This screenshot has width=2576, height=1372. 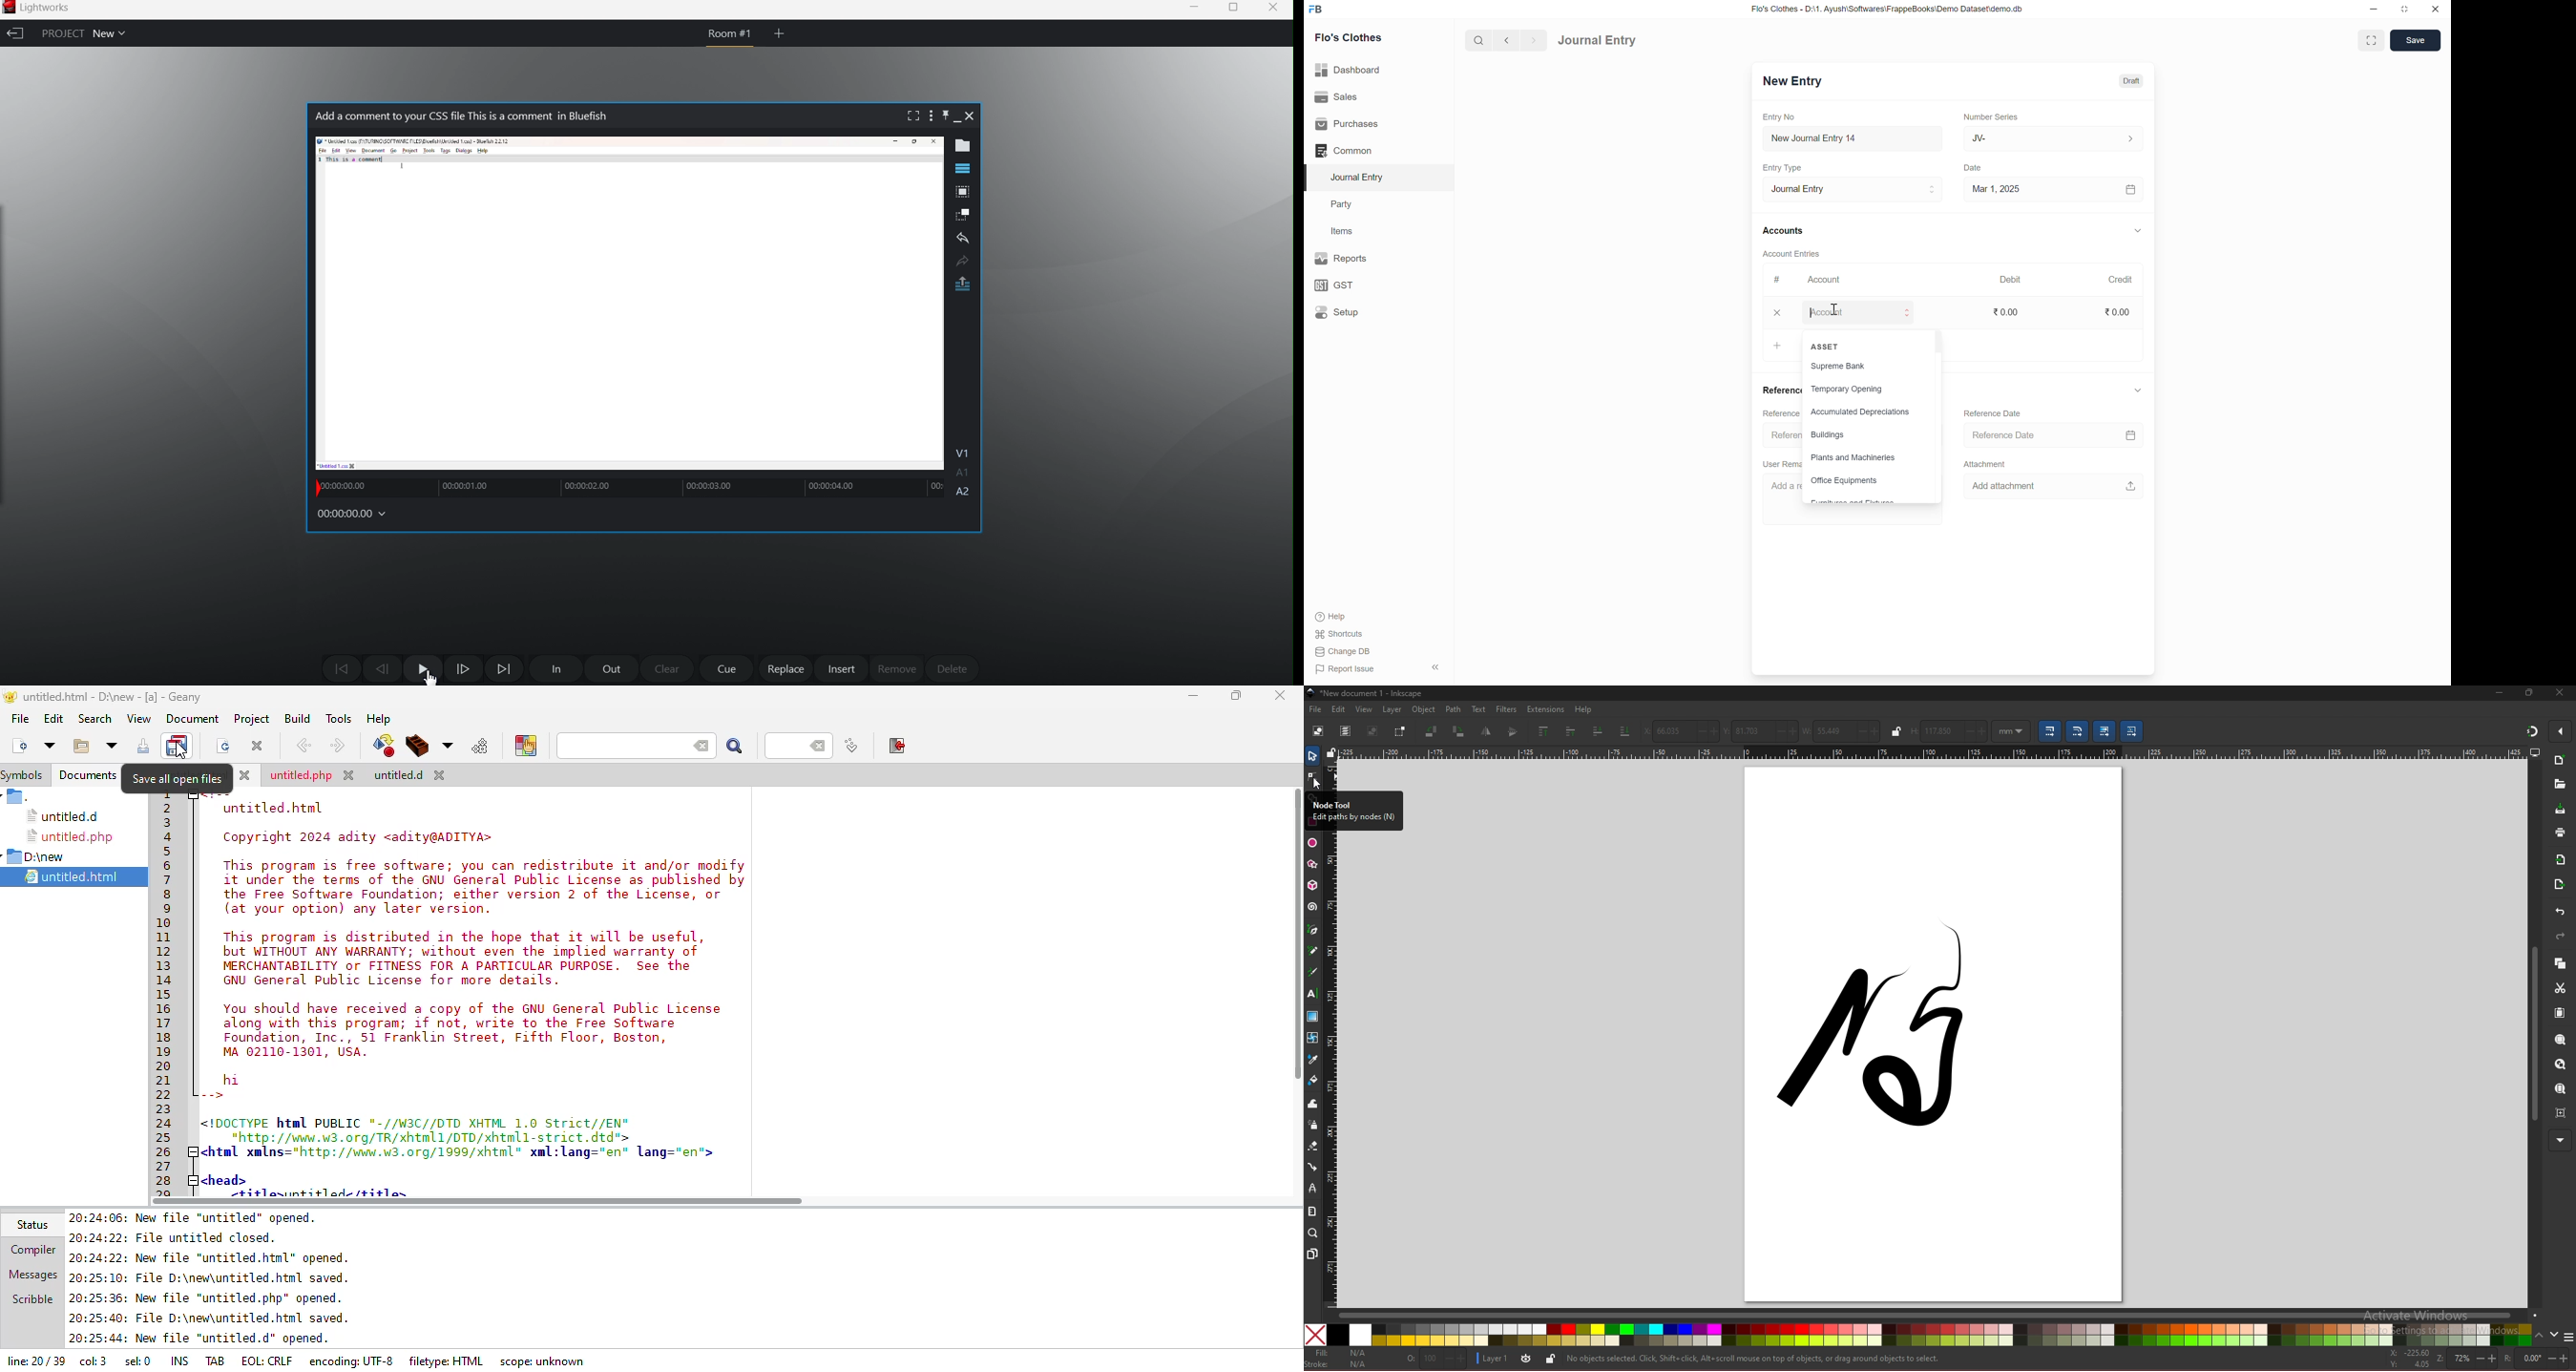 I want to click on more colors, so click(x=2568, y=1335).